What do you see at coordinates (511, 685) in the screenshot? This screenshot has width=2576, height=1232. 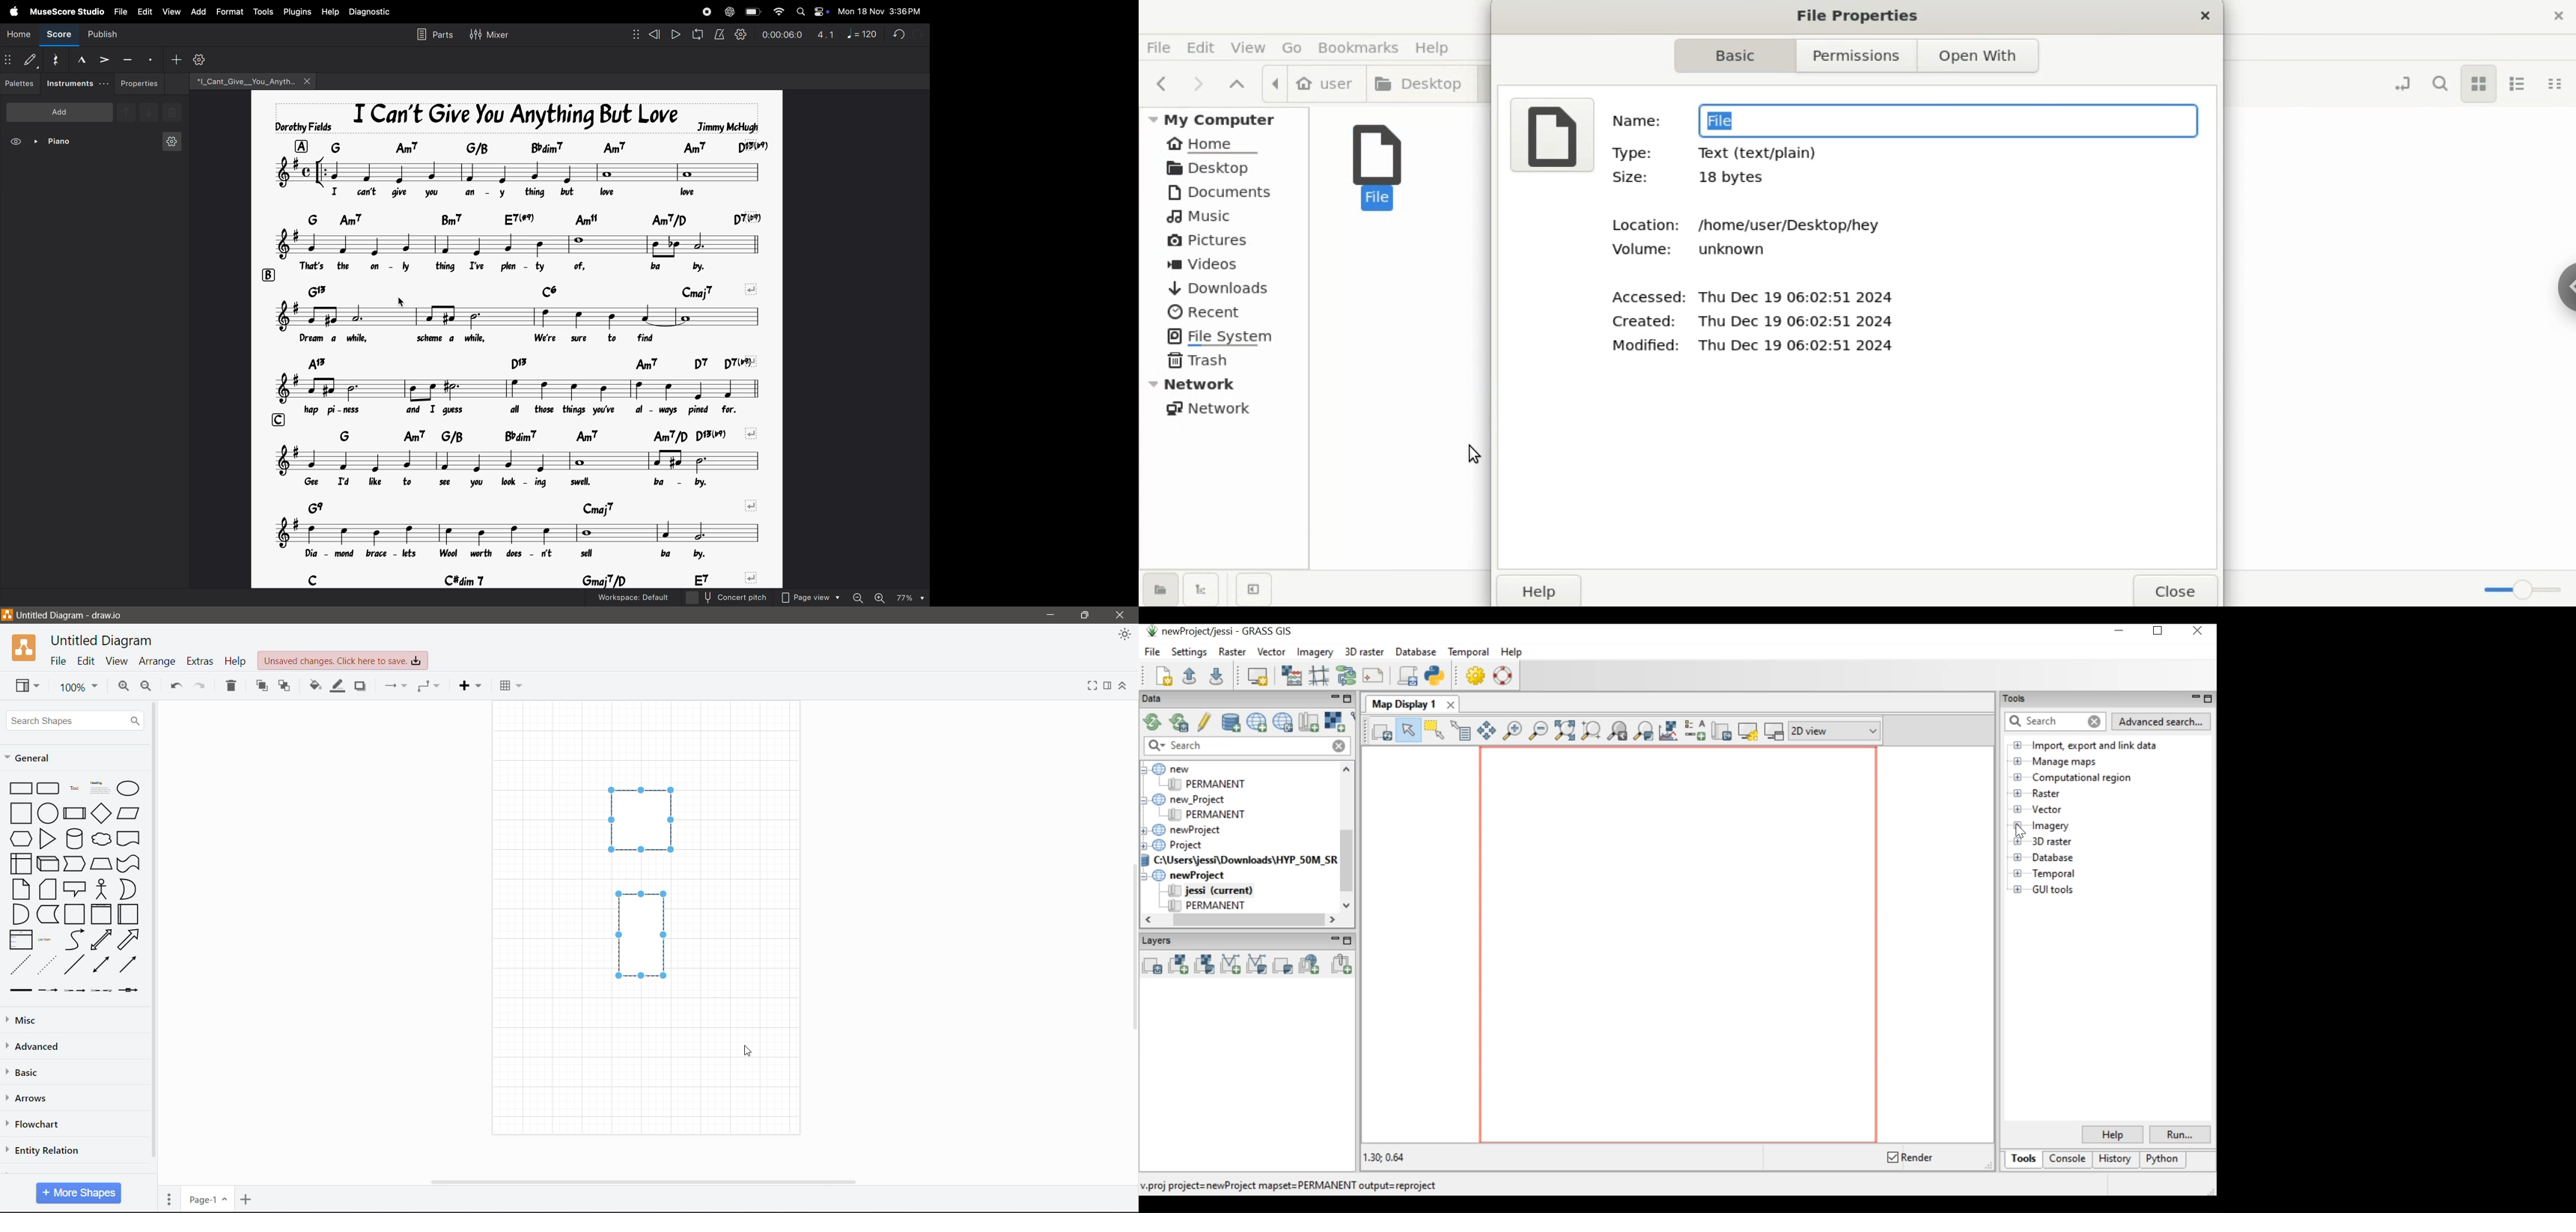 I see `Table` at bounding box center [511, 685].